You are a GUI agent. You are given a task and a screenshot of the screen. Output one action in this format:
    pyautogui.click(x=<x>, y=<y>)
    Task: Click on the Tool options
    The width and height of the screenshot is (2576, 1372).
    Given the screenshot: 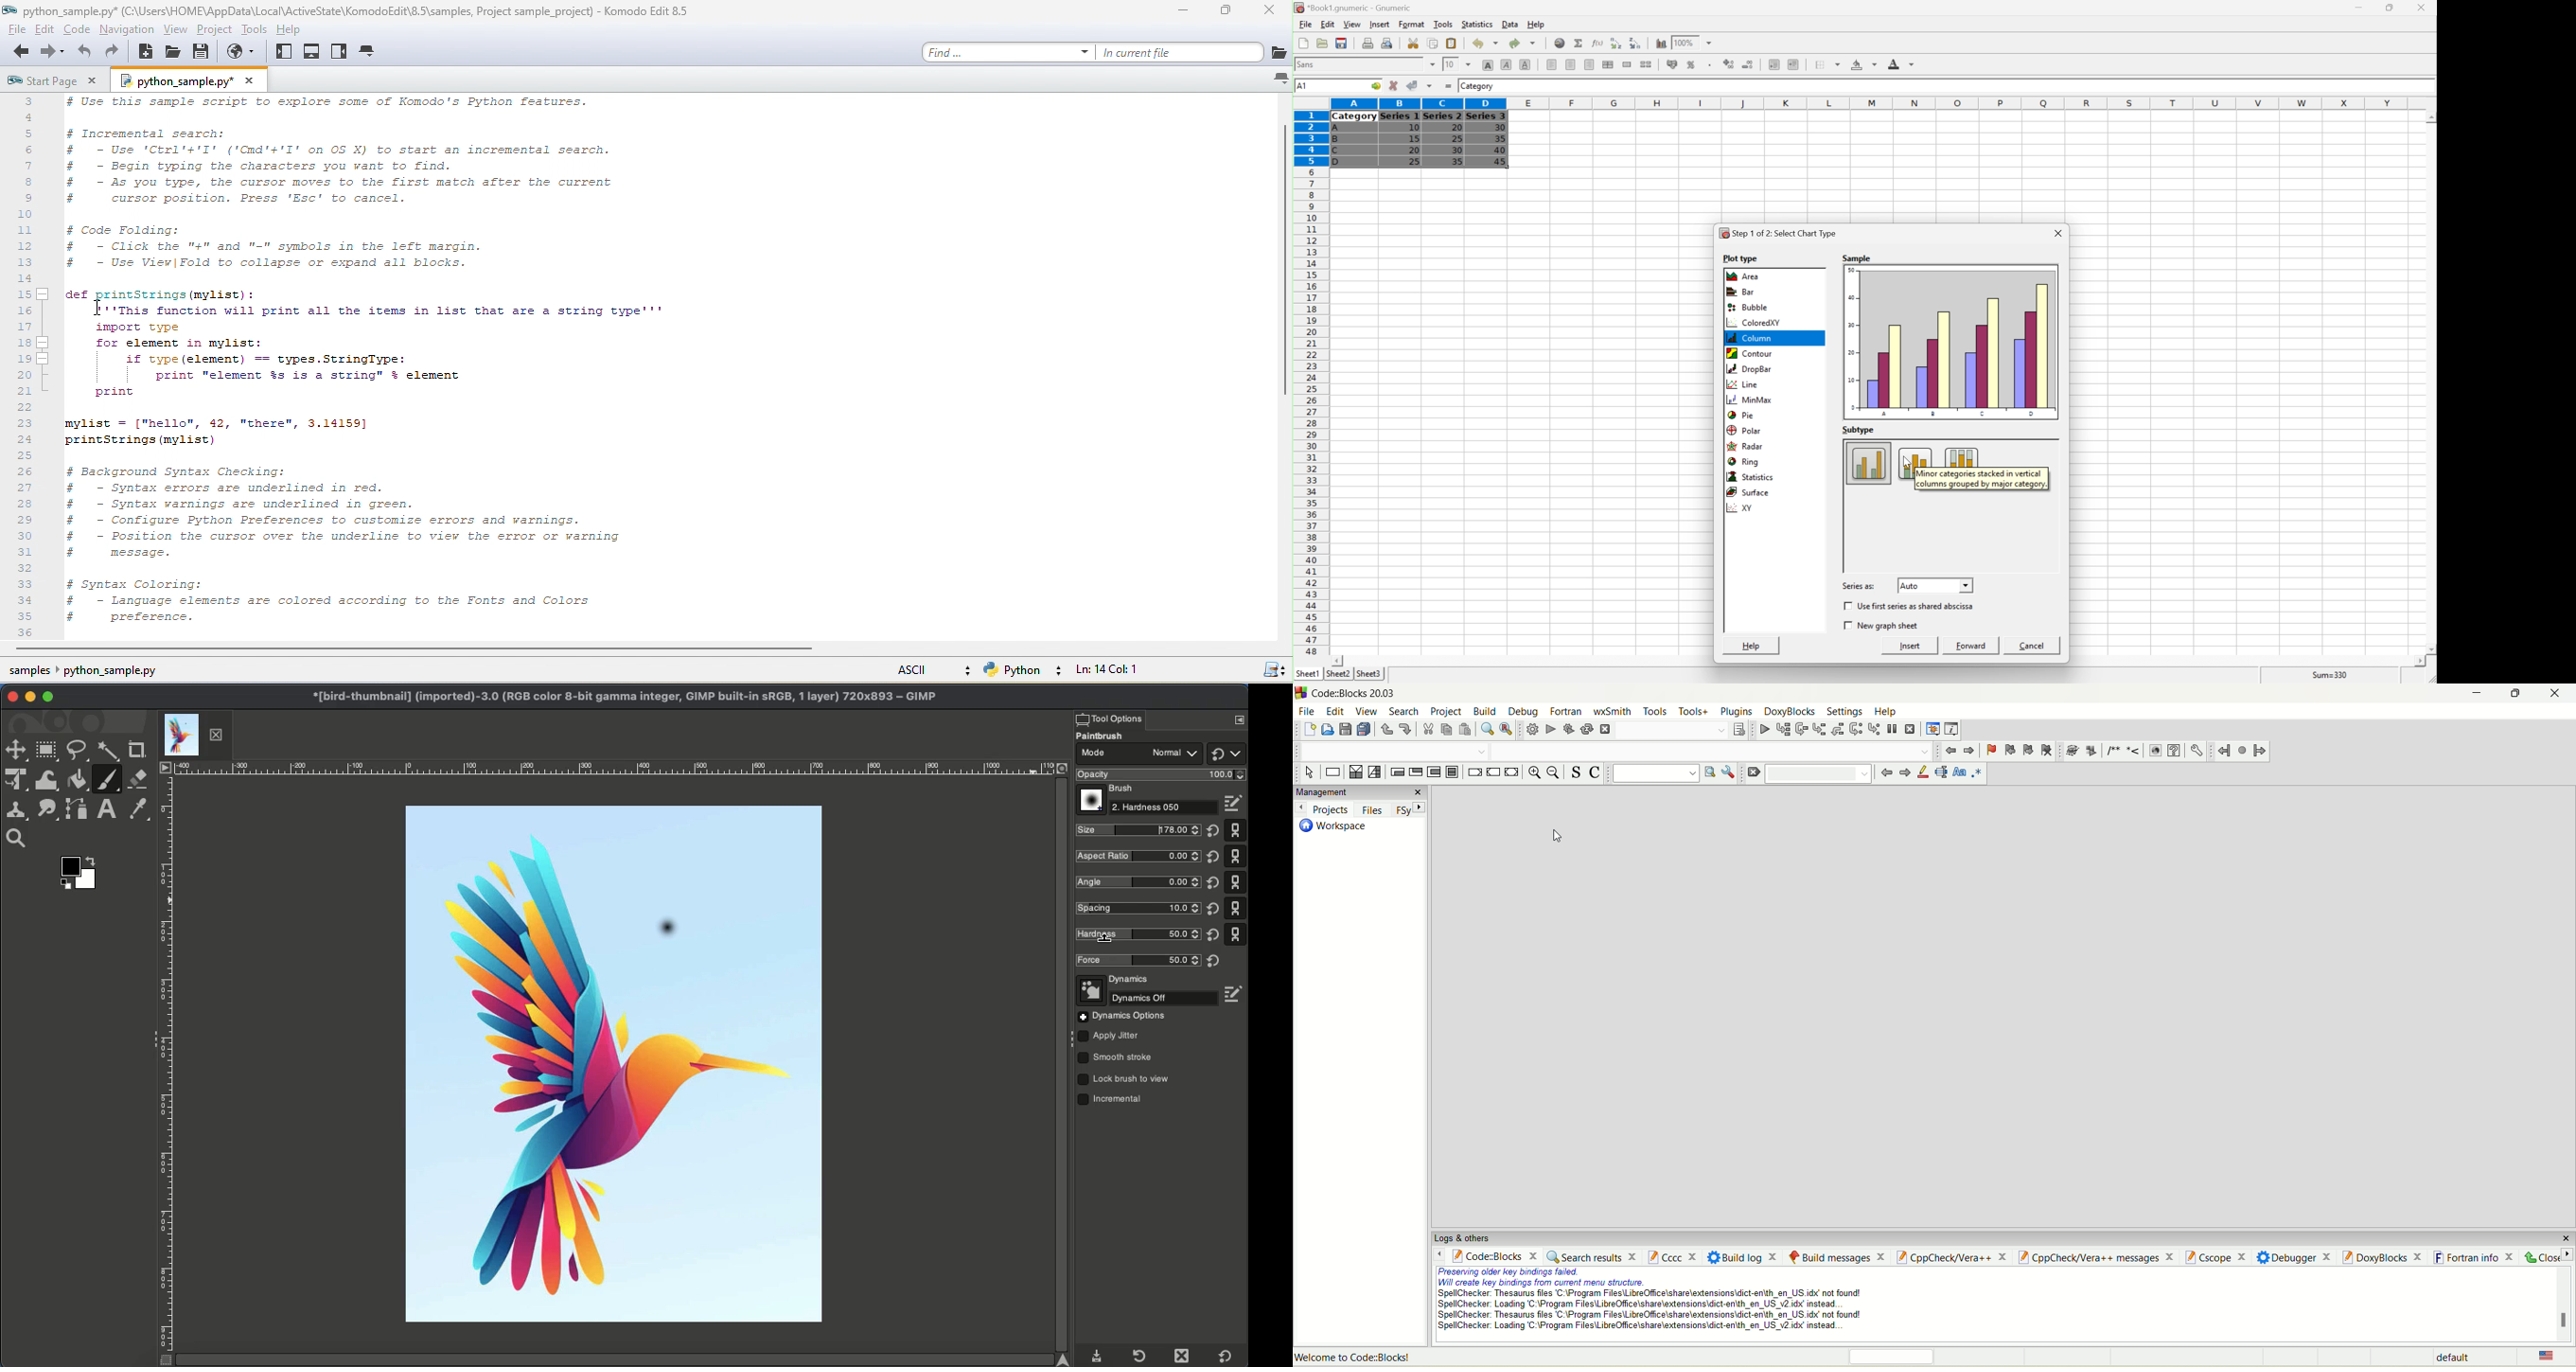 What is the action you would take?
    pyautogui.click(x=1109, y=718)
    